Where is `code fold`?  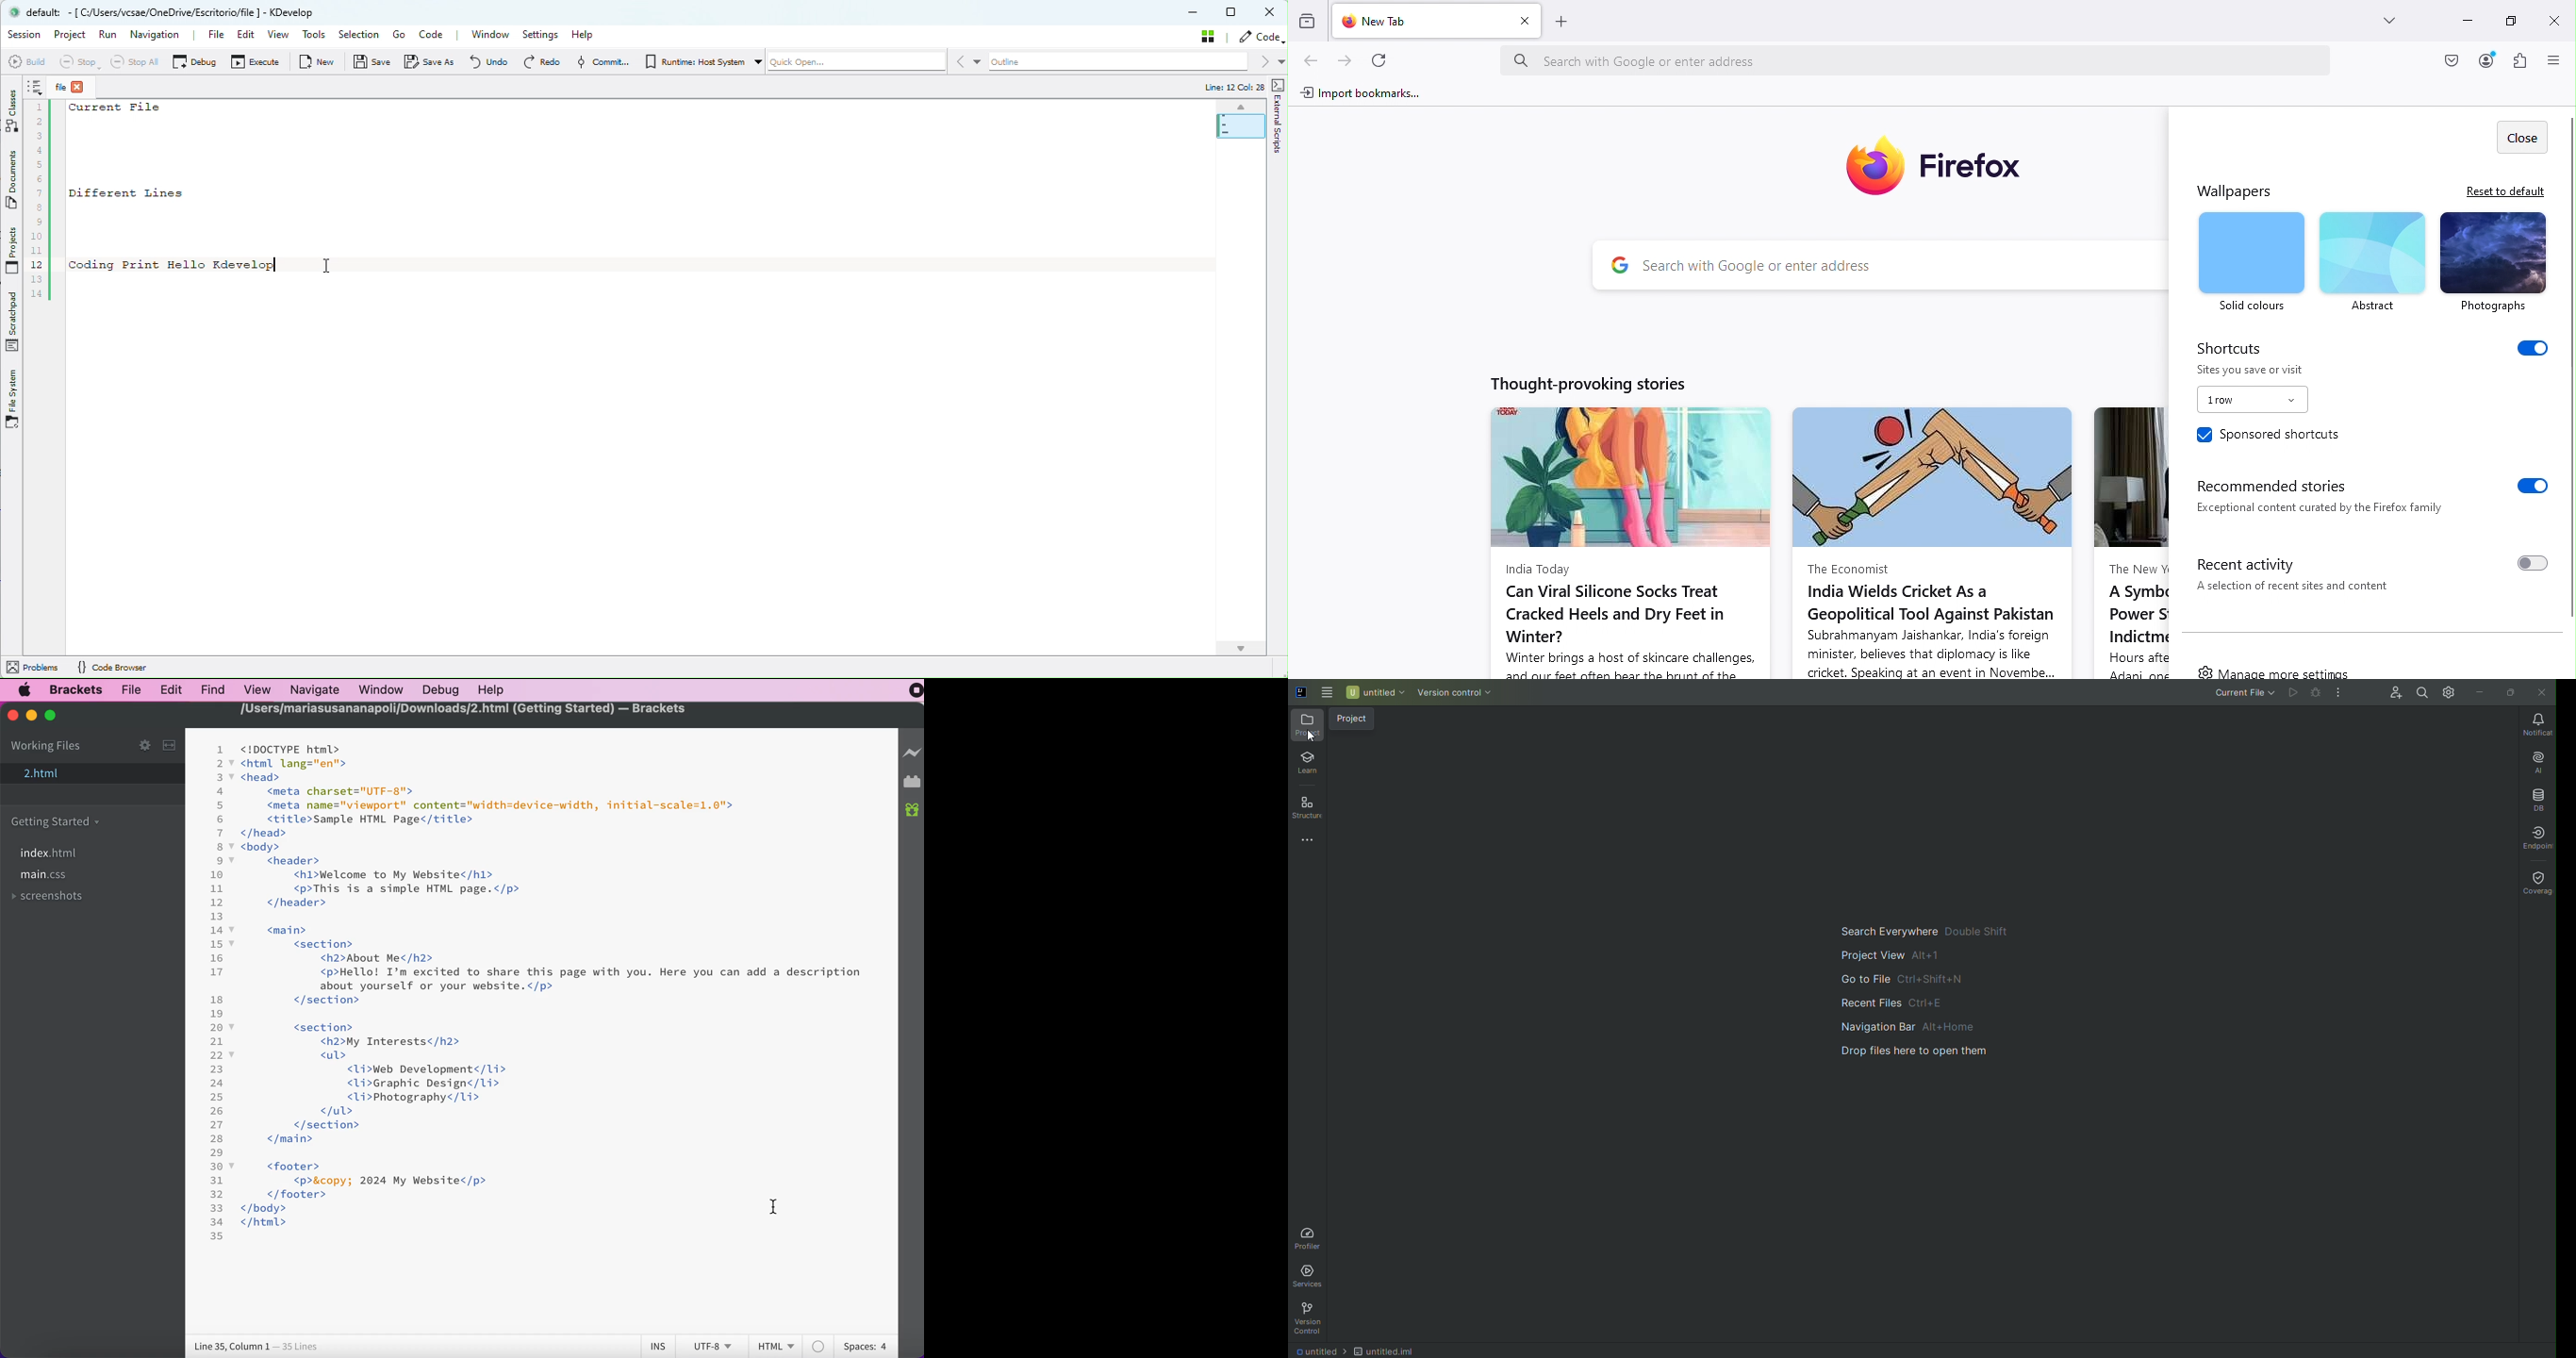
code fold is located at coordinates (232, 1054).